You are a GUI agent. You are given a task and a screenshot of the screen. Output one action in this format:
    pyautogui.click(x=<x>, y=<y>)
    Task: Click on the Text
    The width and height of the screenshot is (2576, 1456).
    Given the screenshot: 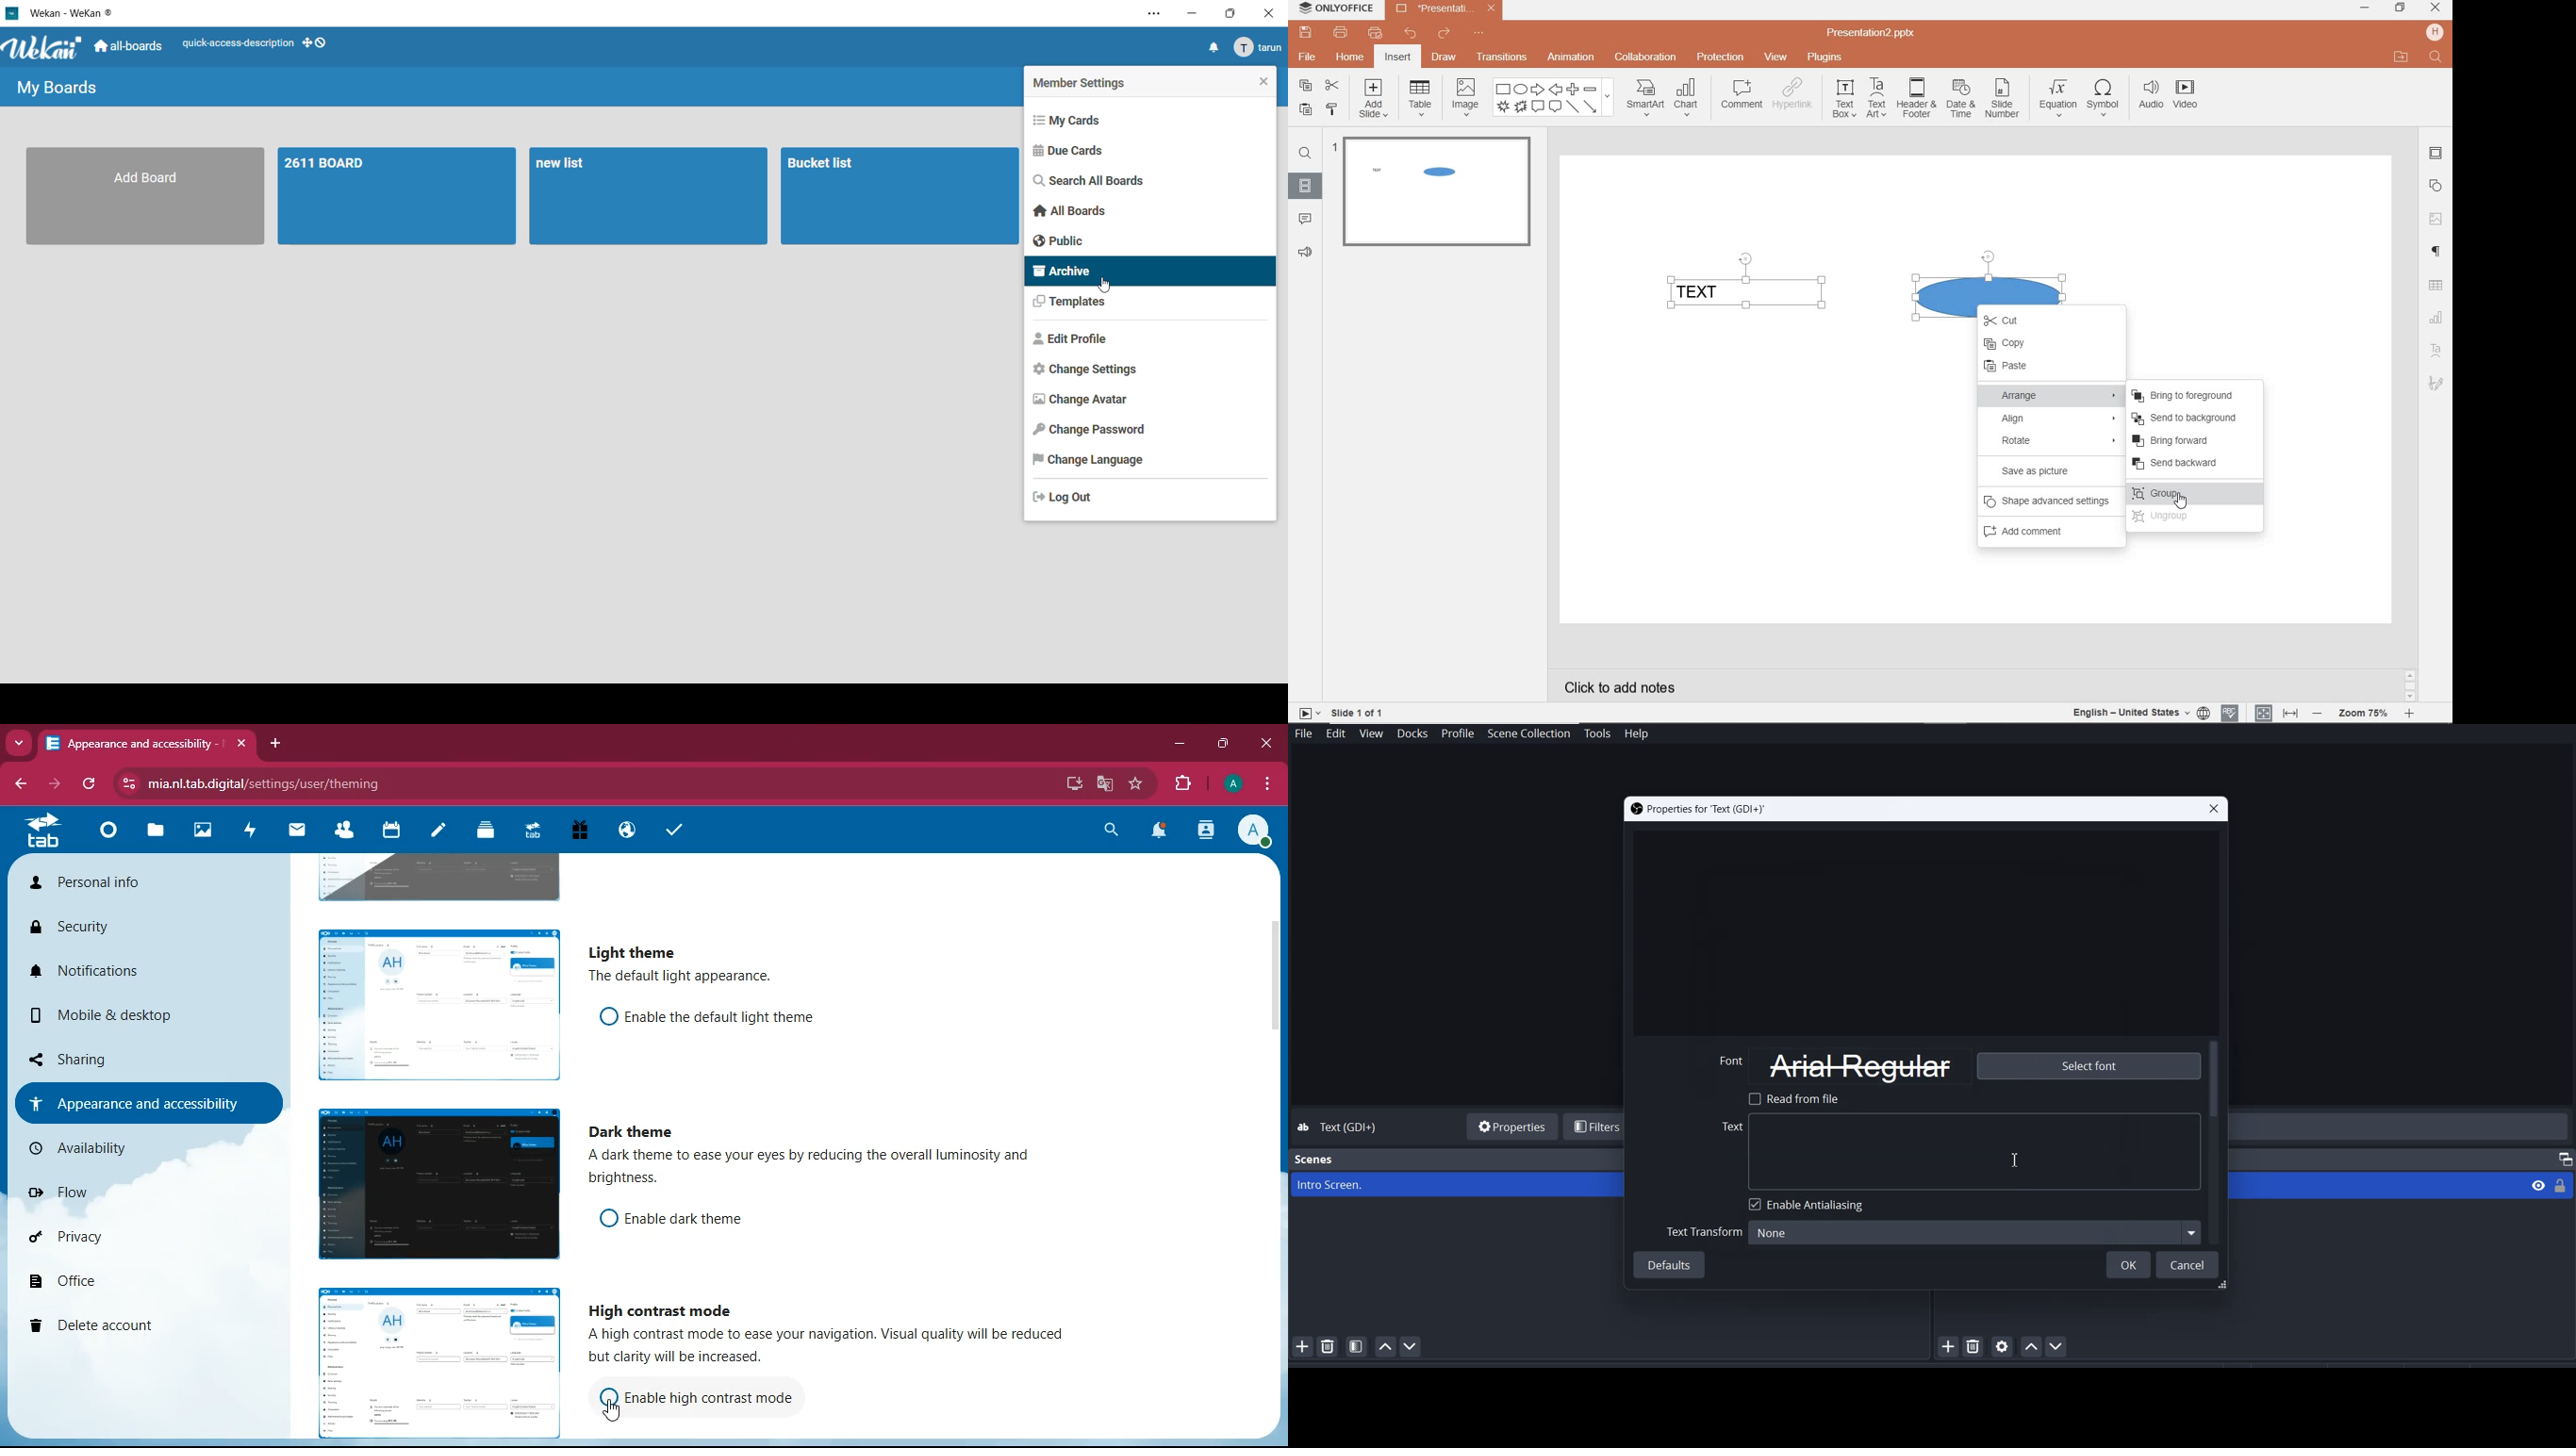 What is the action you would take?
    pyautogui.click(x=1352, y=1128)
    